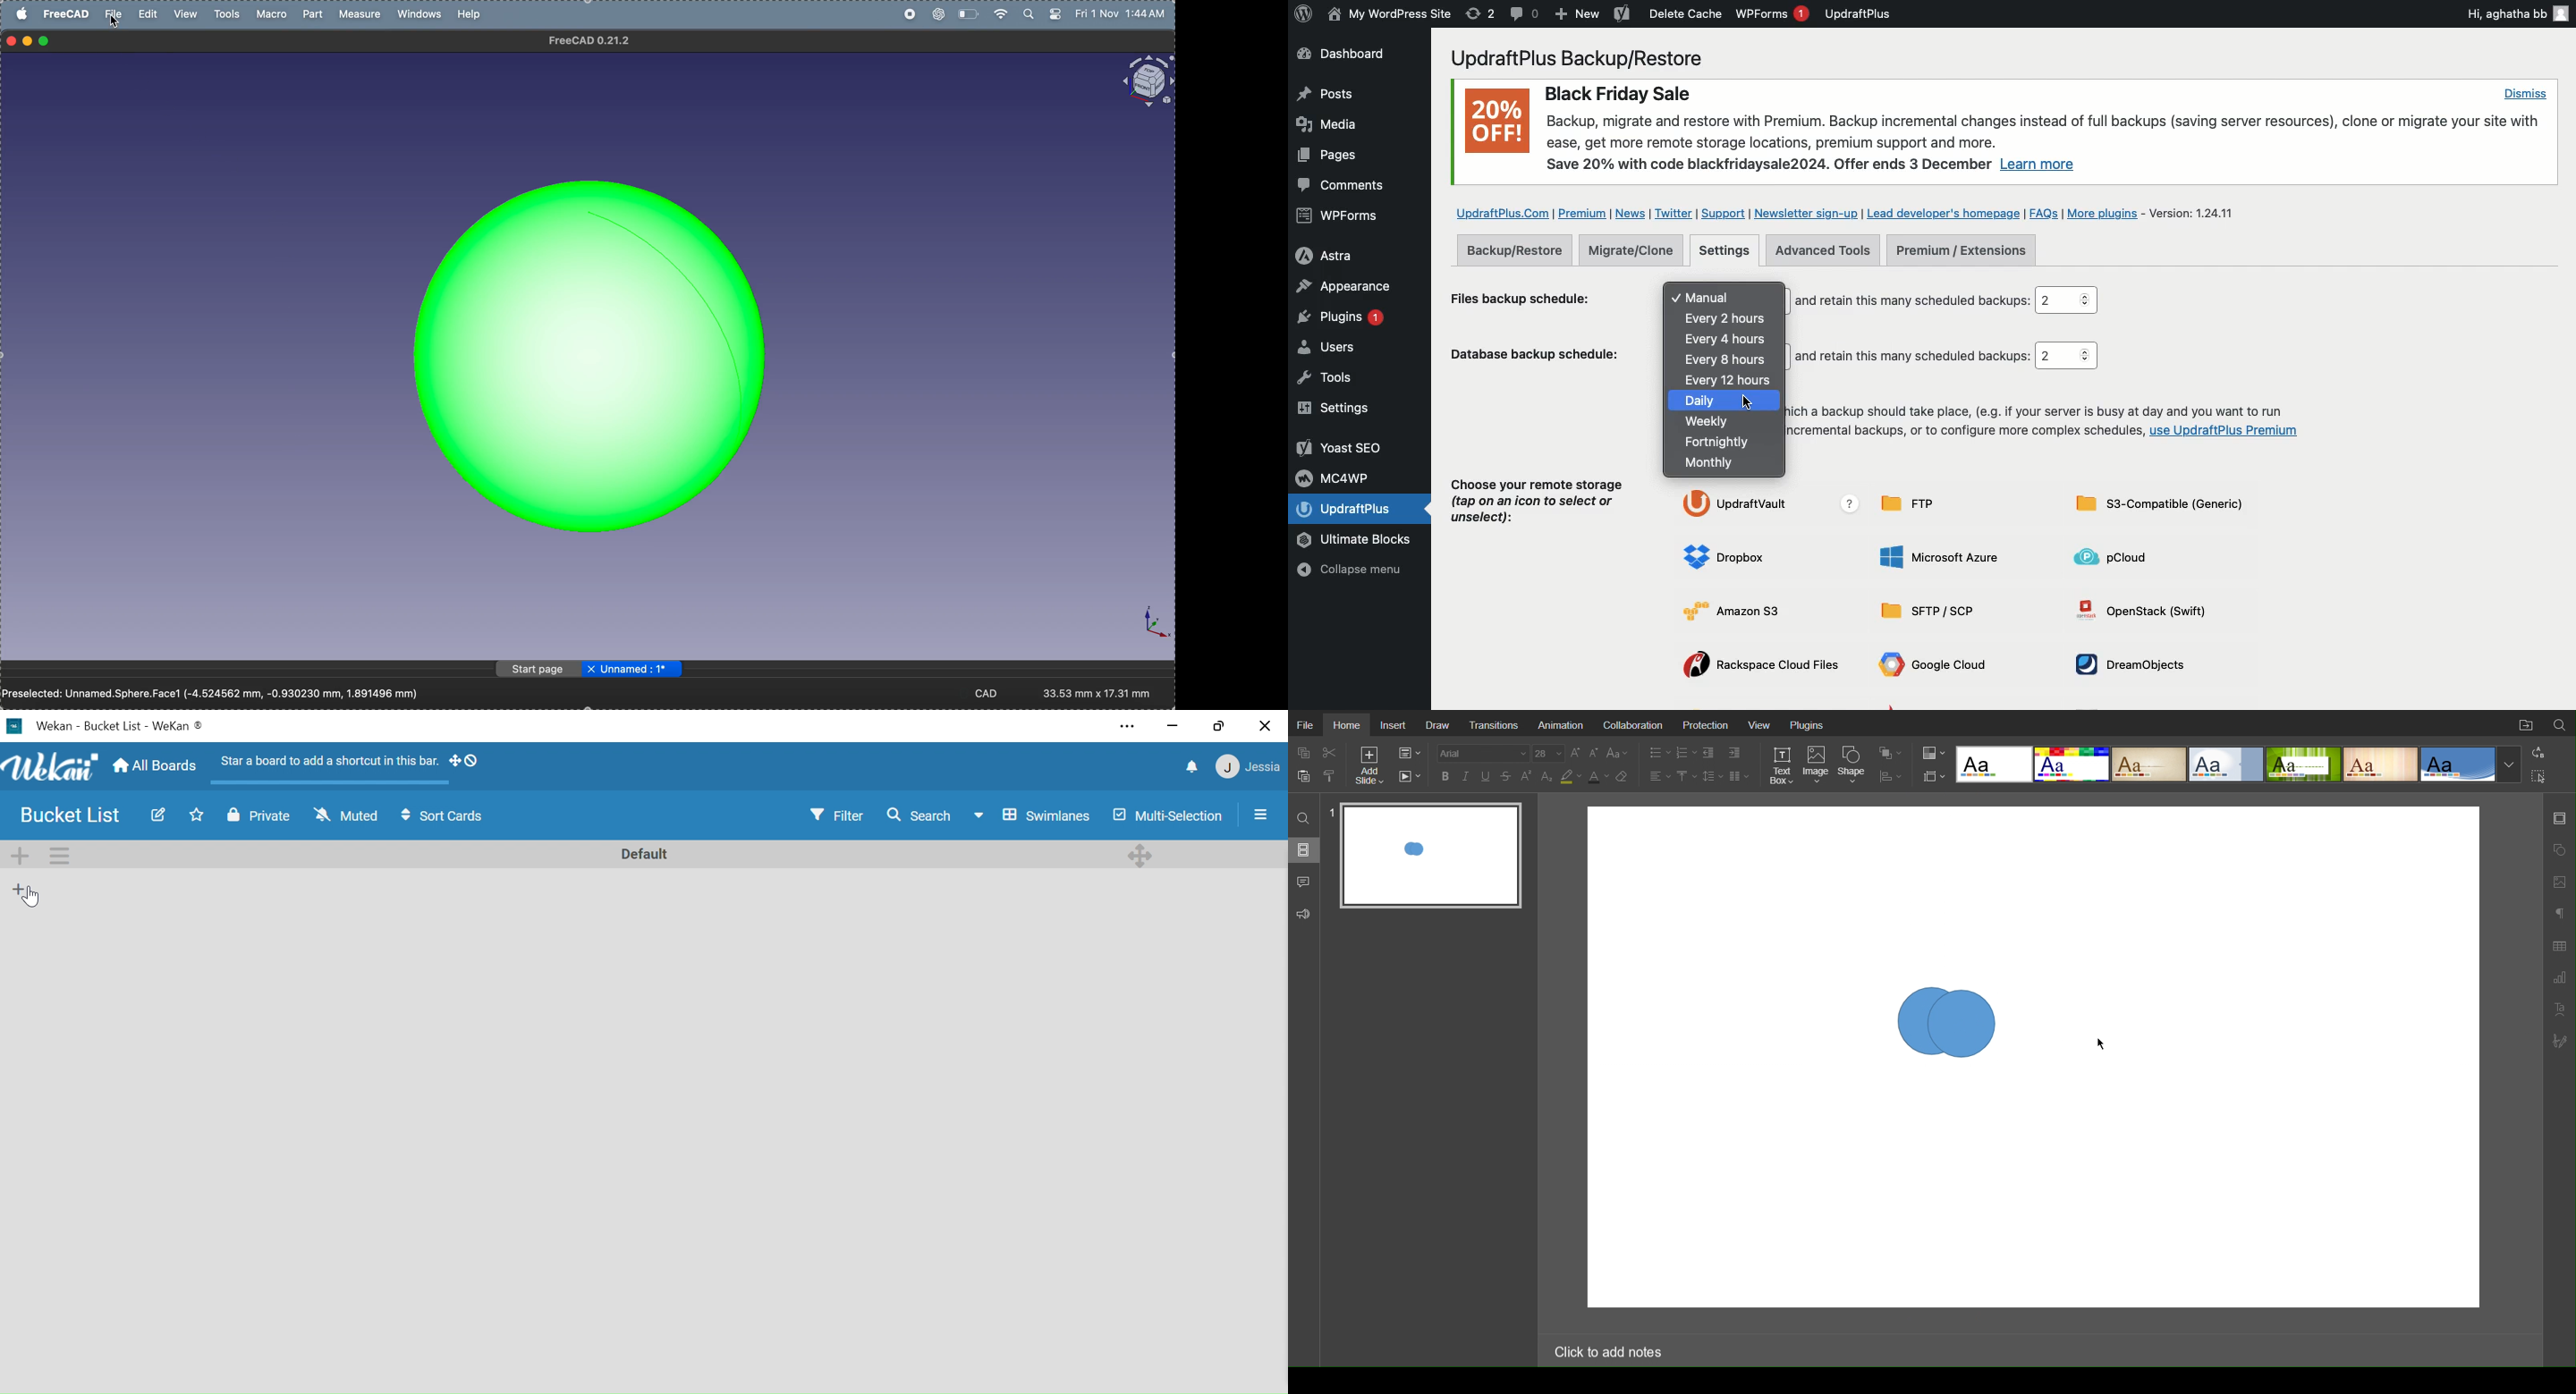 This screenshot has height=1400, width=2576. I want to click on Selection, so click(2539, 776).